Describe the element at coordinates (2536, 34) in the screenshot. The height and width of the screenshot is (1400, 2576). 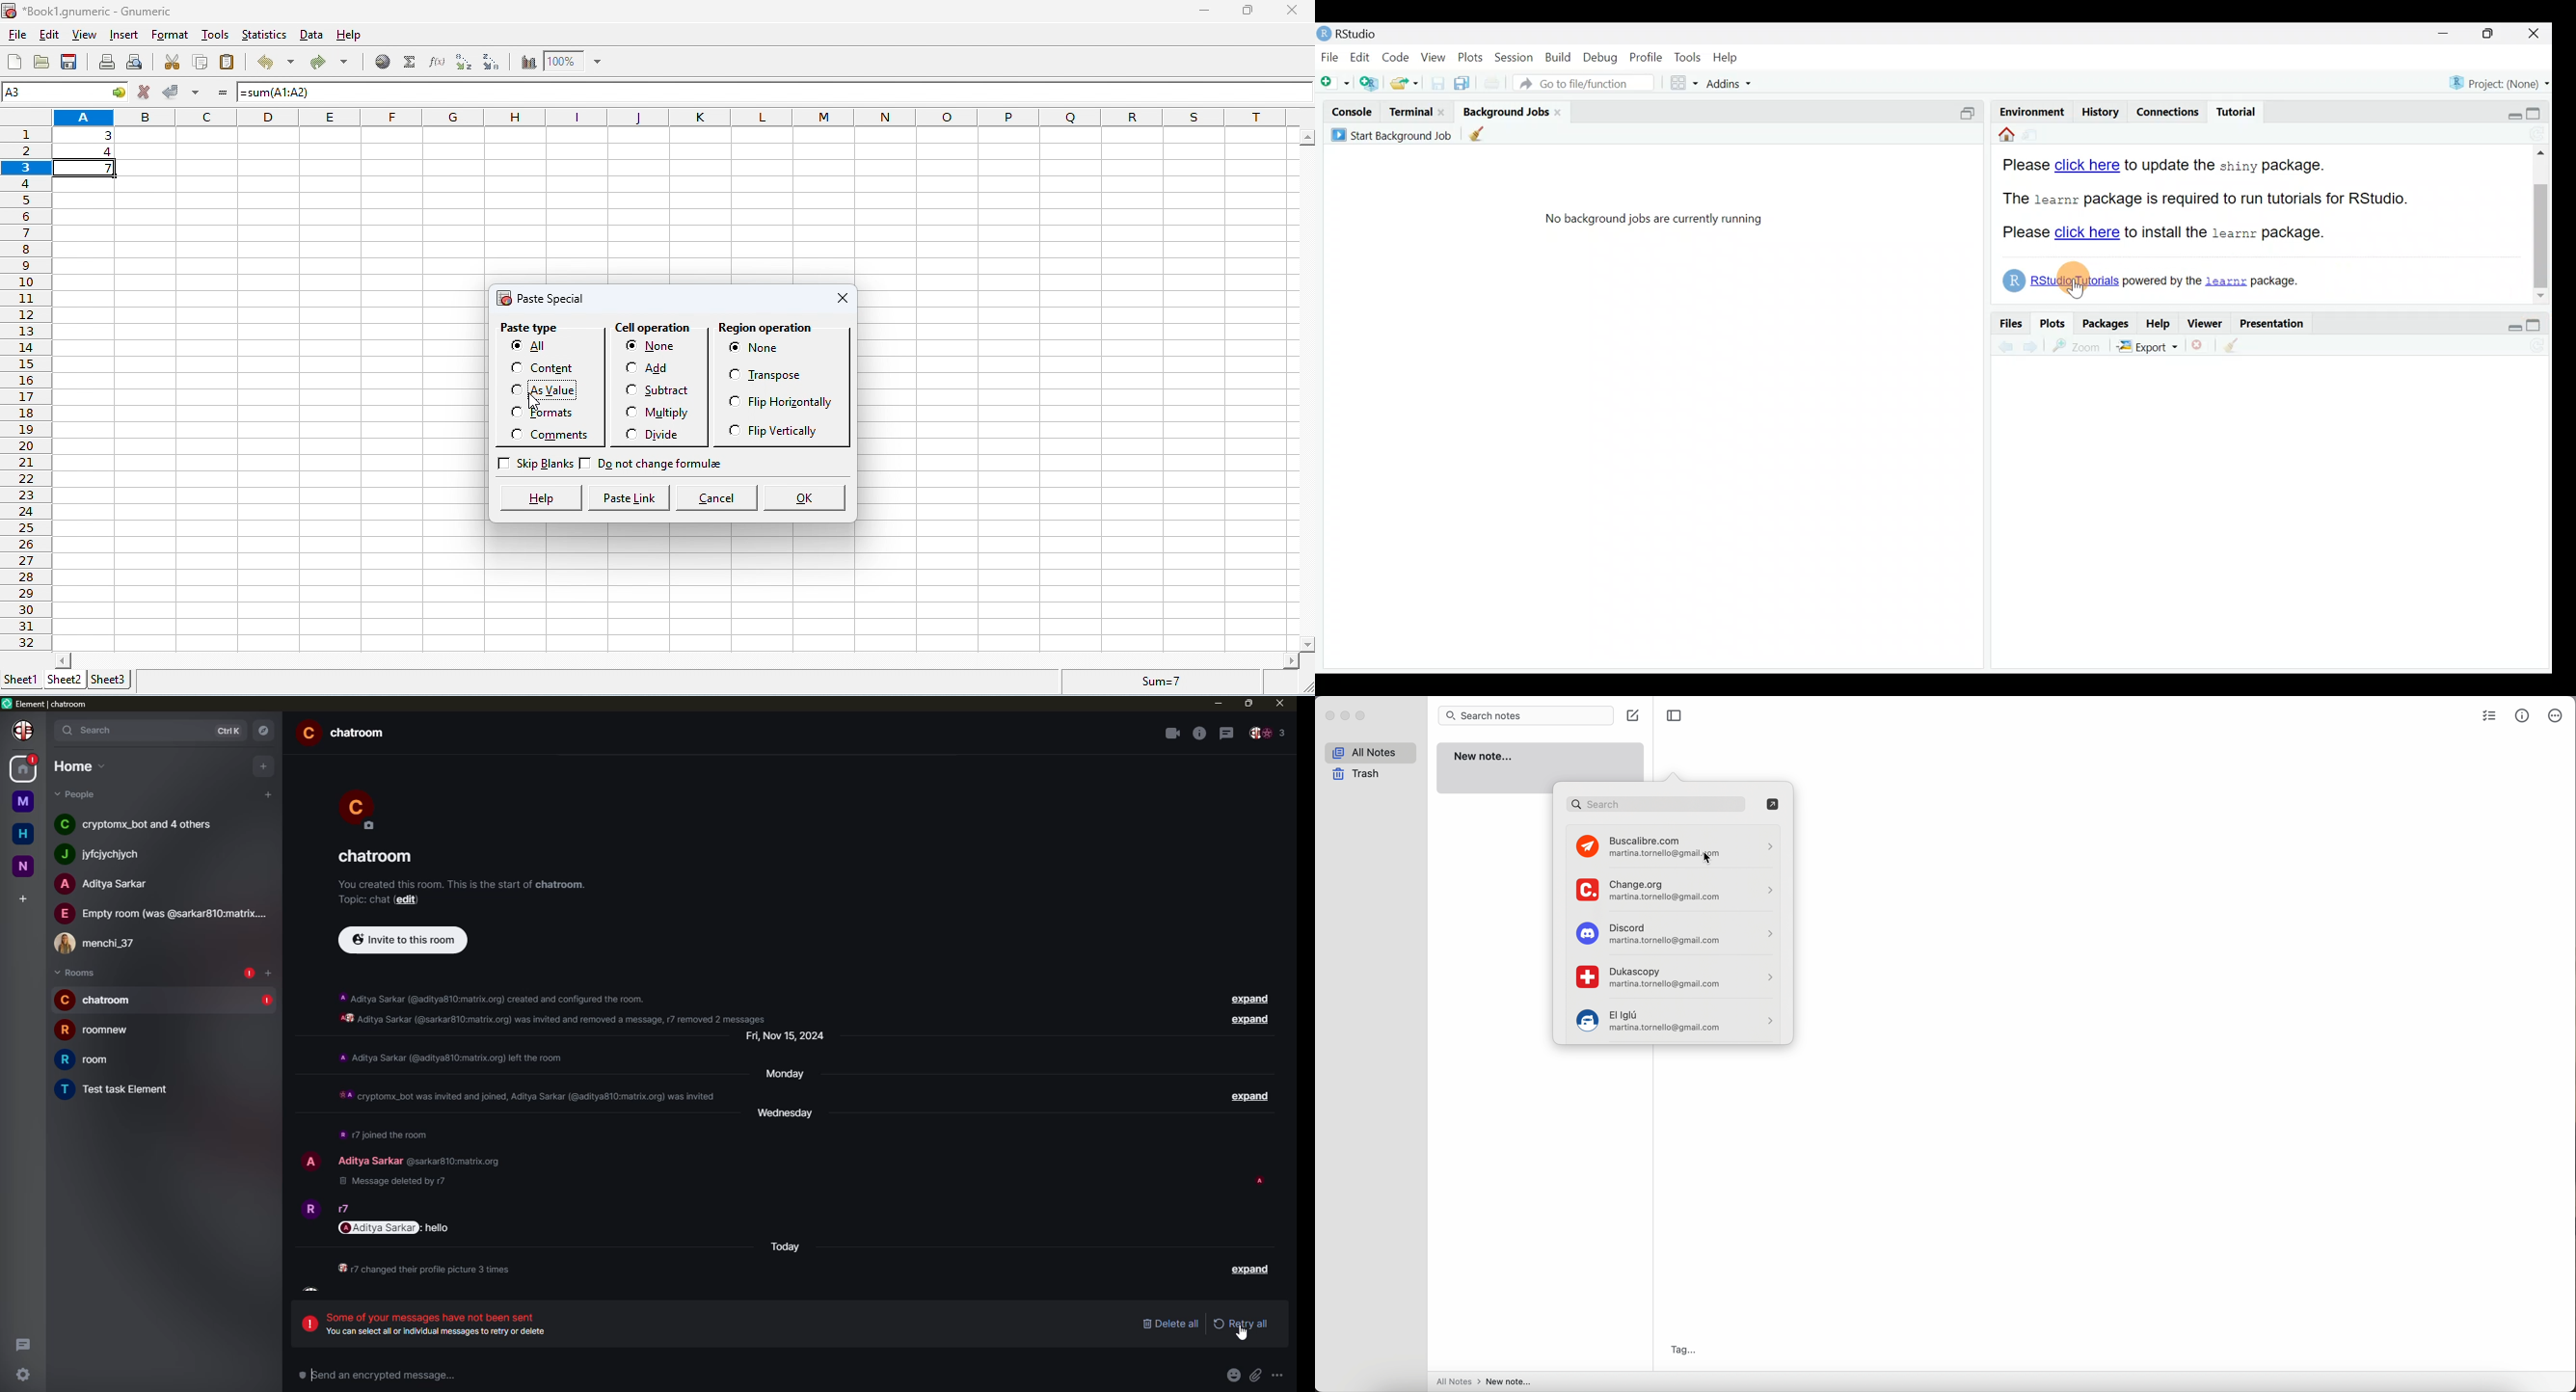
I see `Close` at that location.